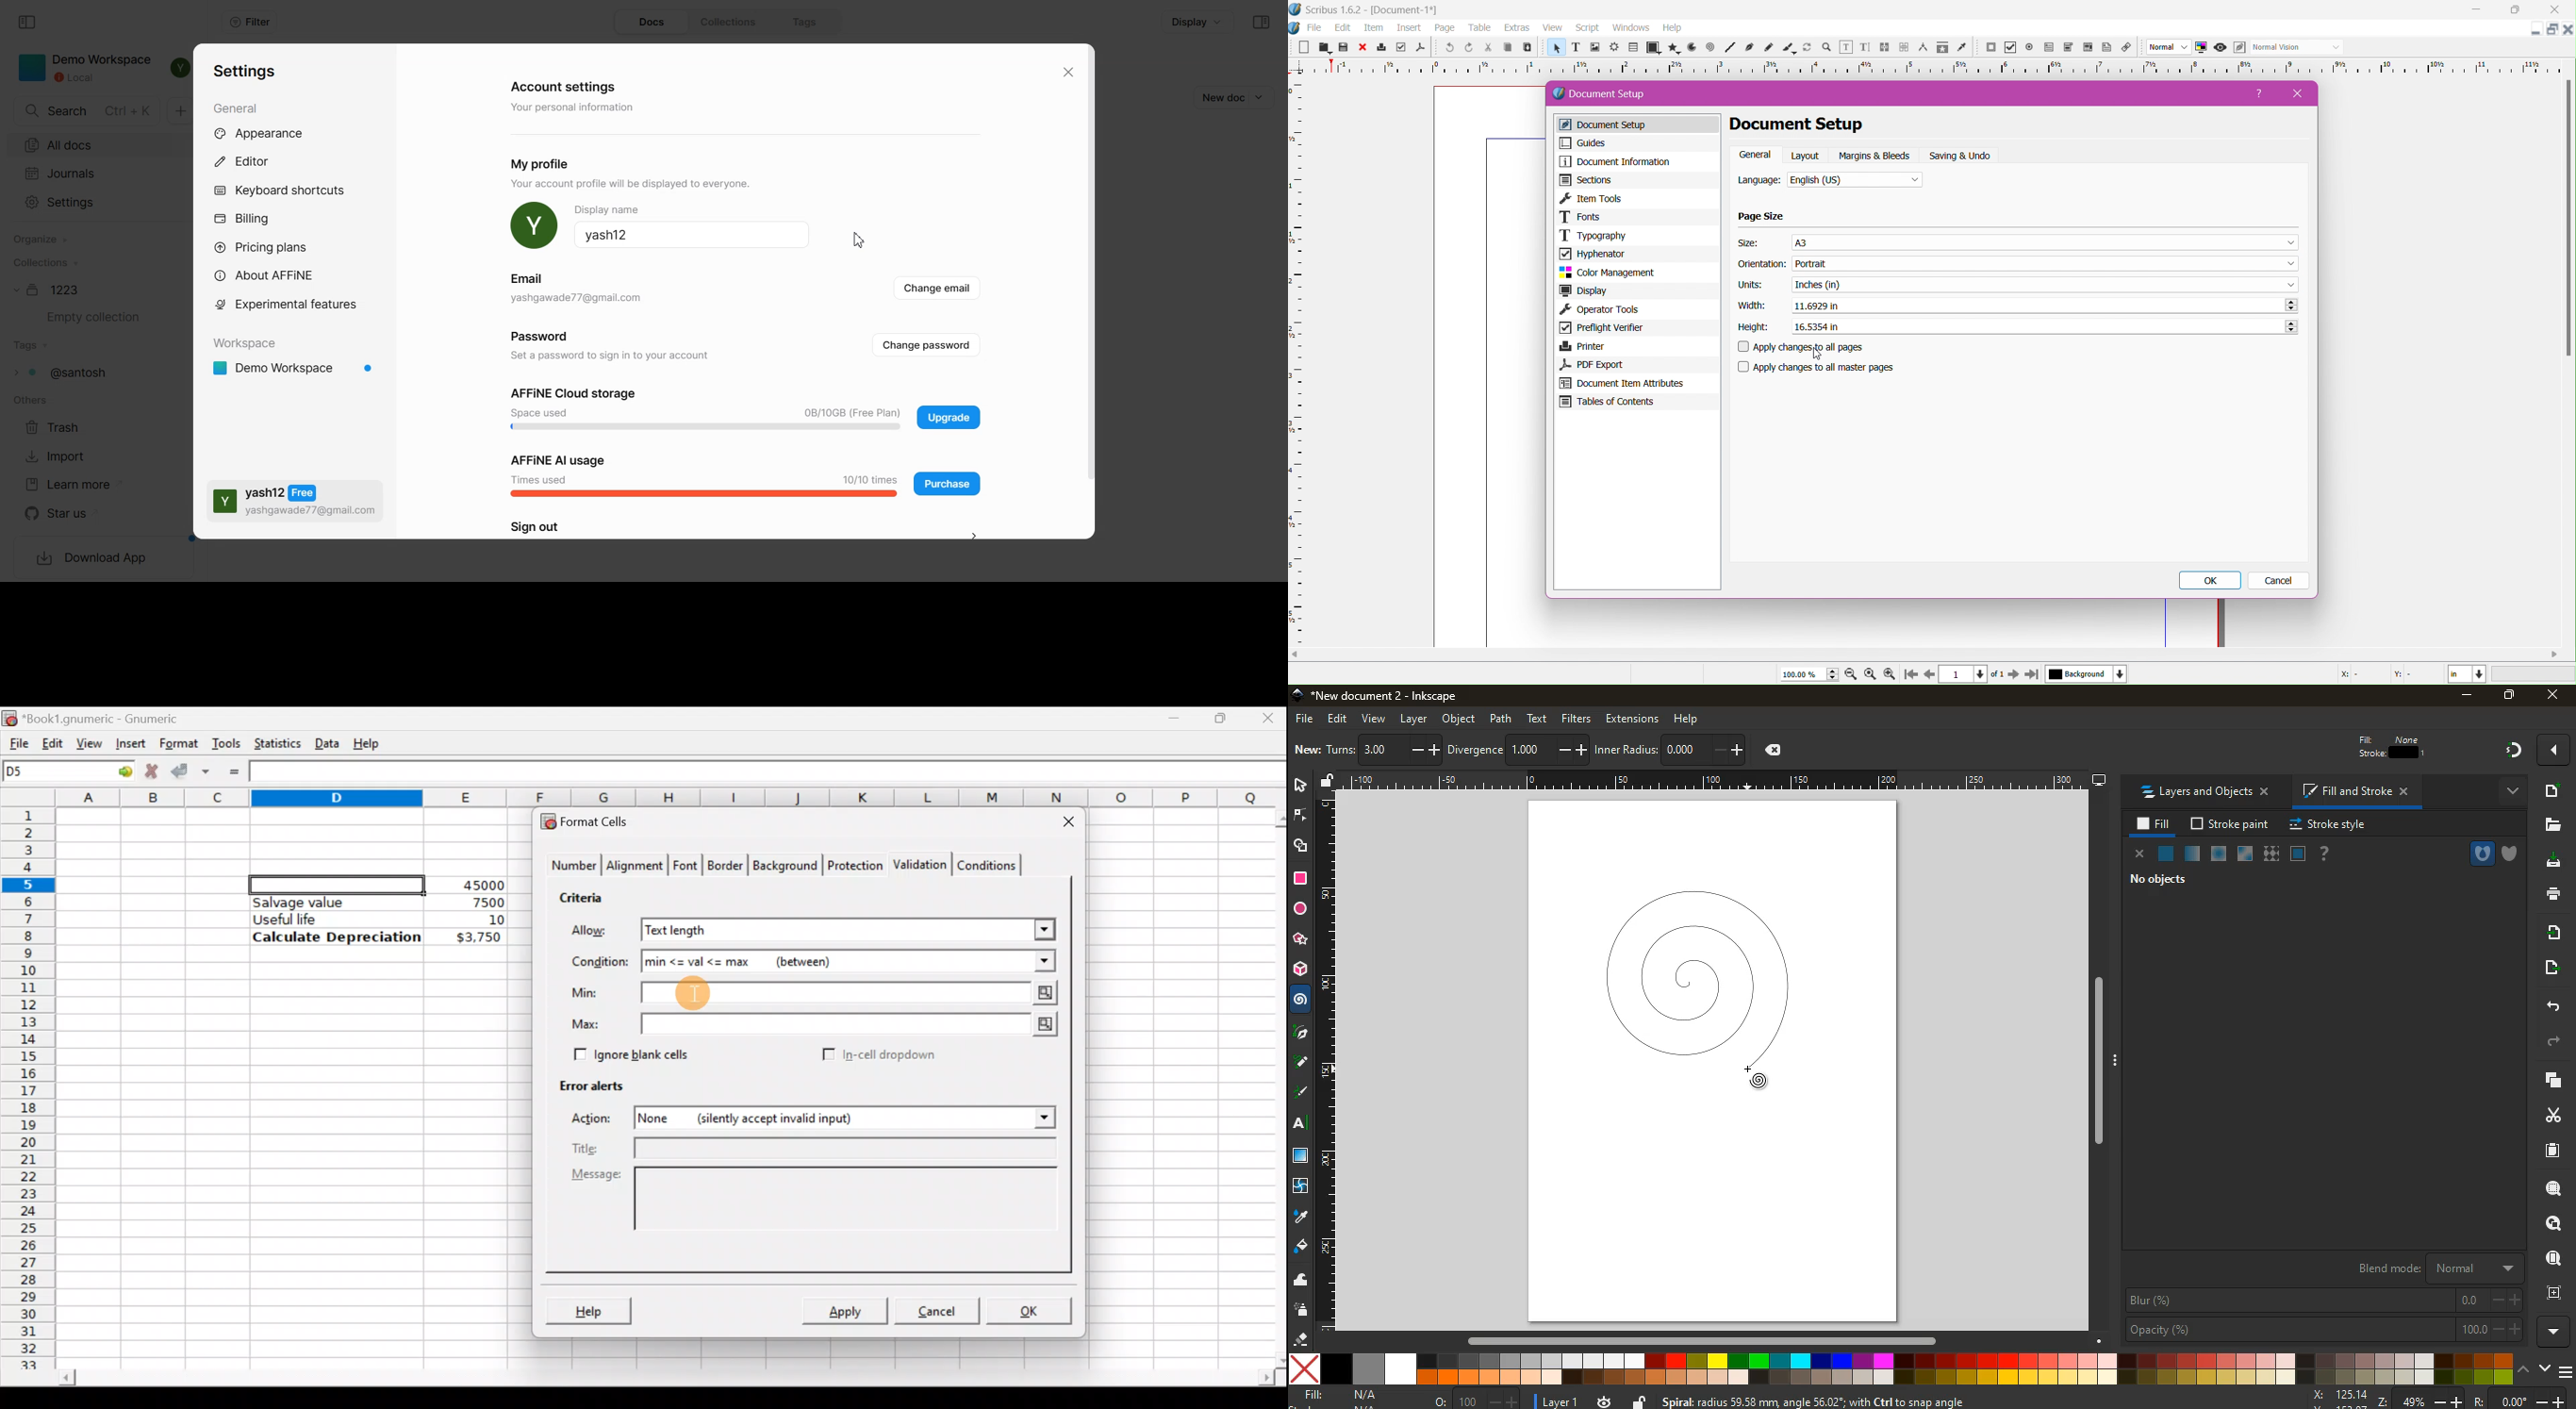  What do you see at coordinates (821, 929) in the screenshot?
I see `Any value (no validation)` at bounding box center [821, 929].